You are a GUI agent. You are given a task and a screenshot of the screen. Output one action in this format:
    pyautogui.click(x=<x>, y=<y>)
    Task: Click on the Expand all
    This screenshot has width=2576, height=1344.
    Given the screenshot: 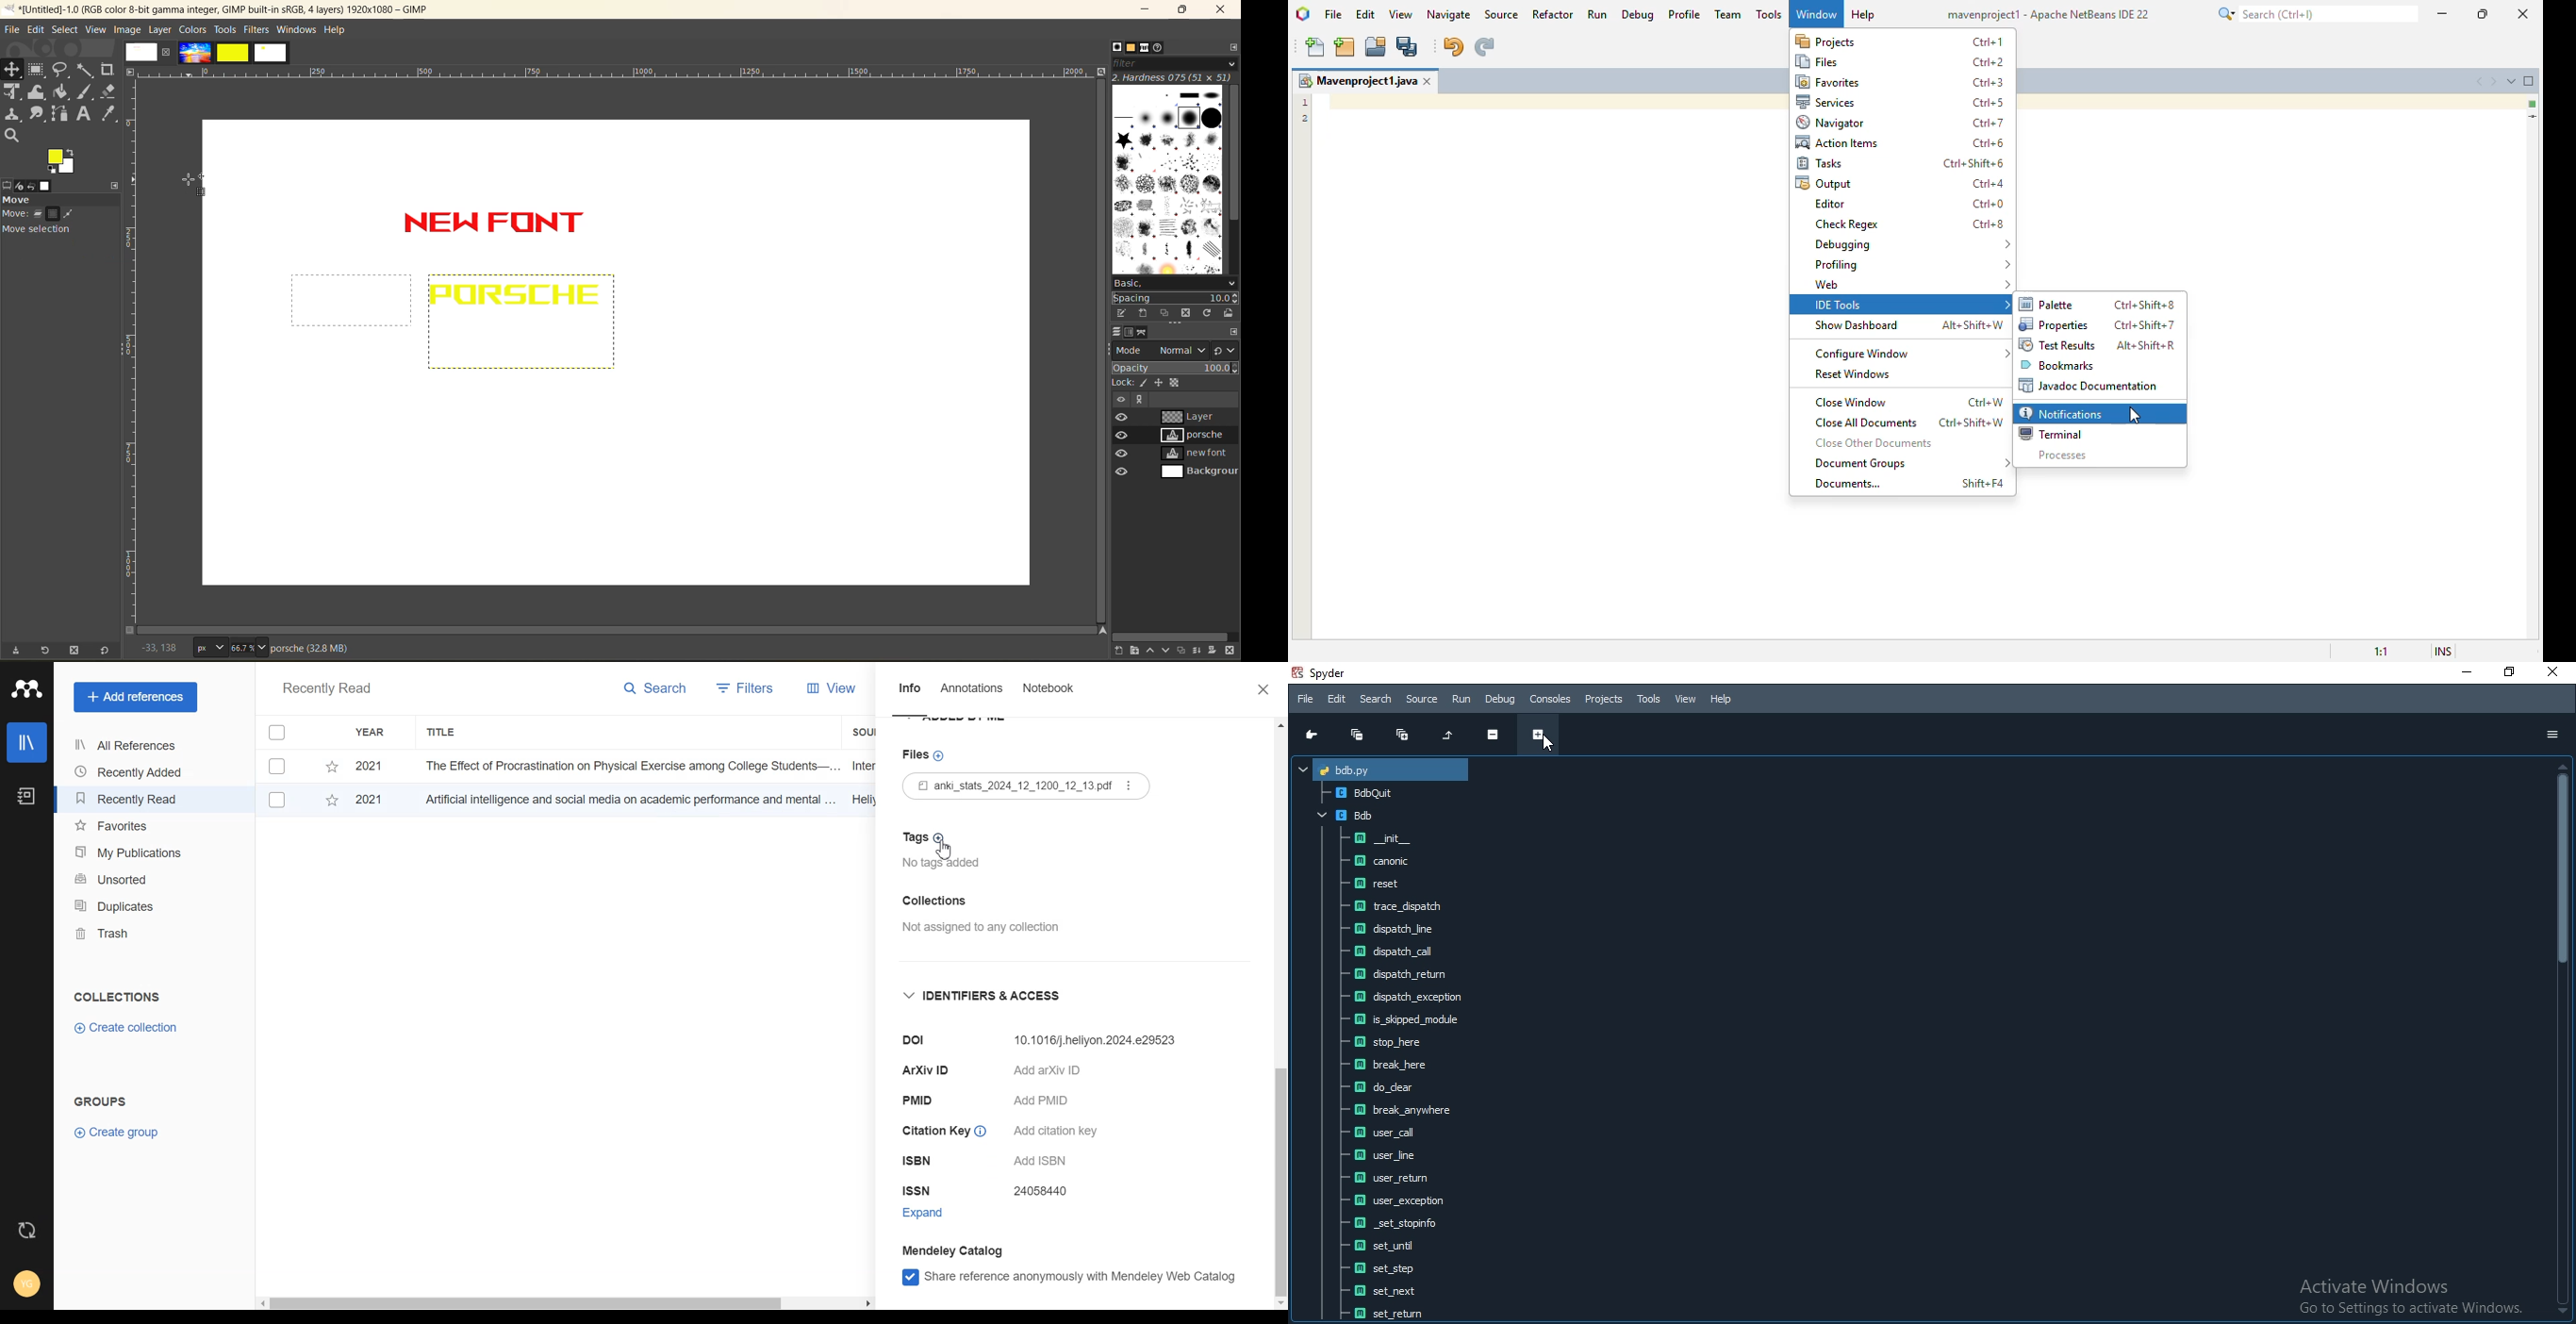 What is the action you would take?
    pyautogui.click(x=1405, y=735)
    